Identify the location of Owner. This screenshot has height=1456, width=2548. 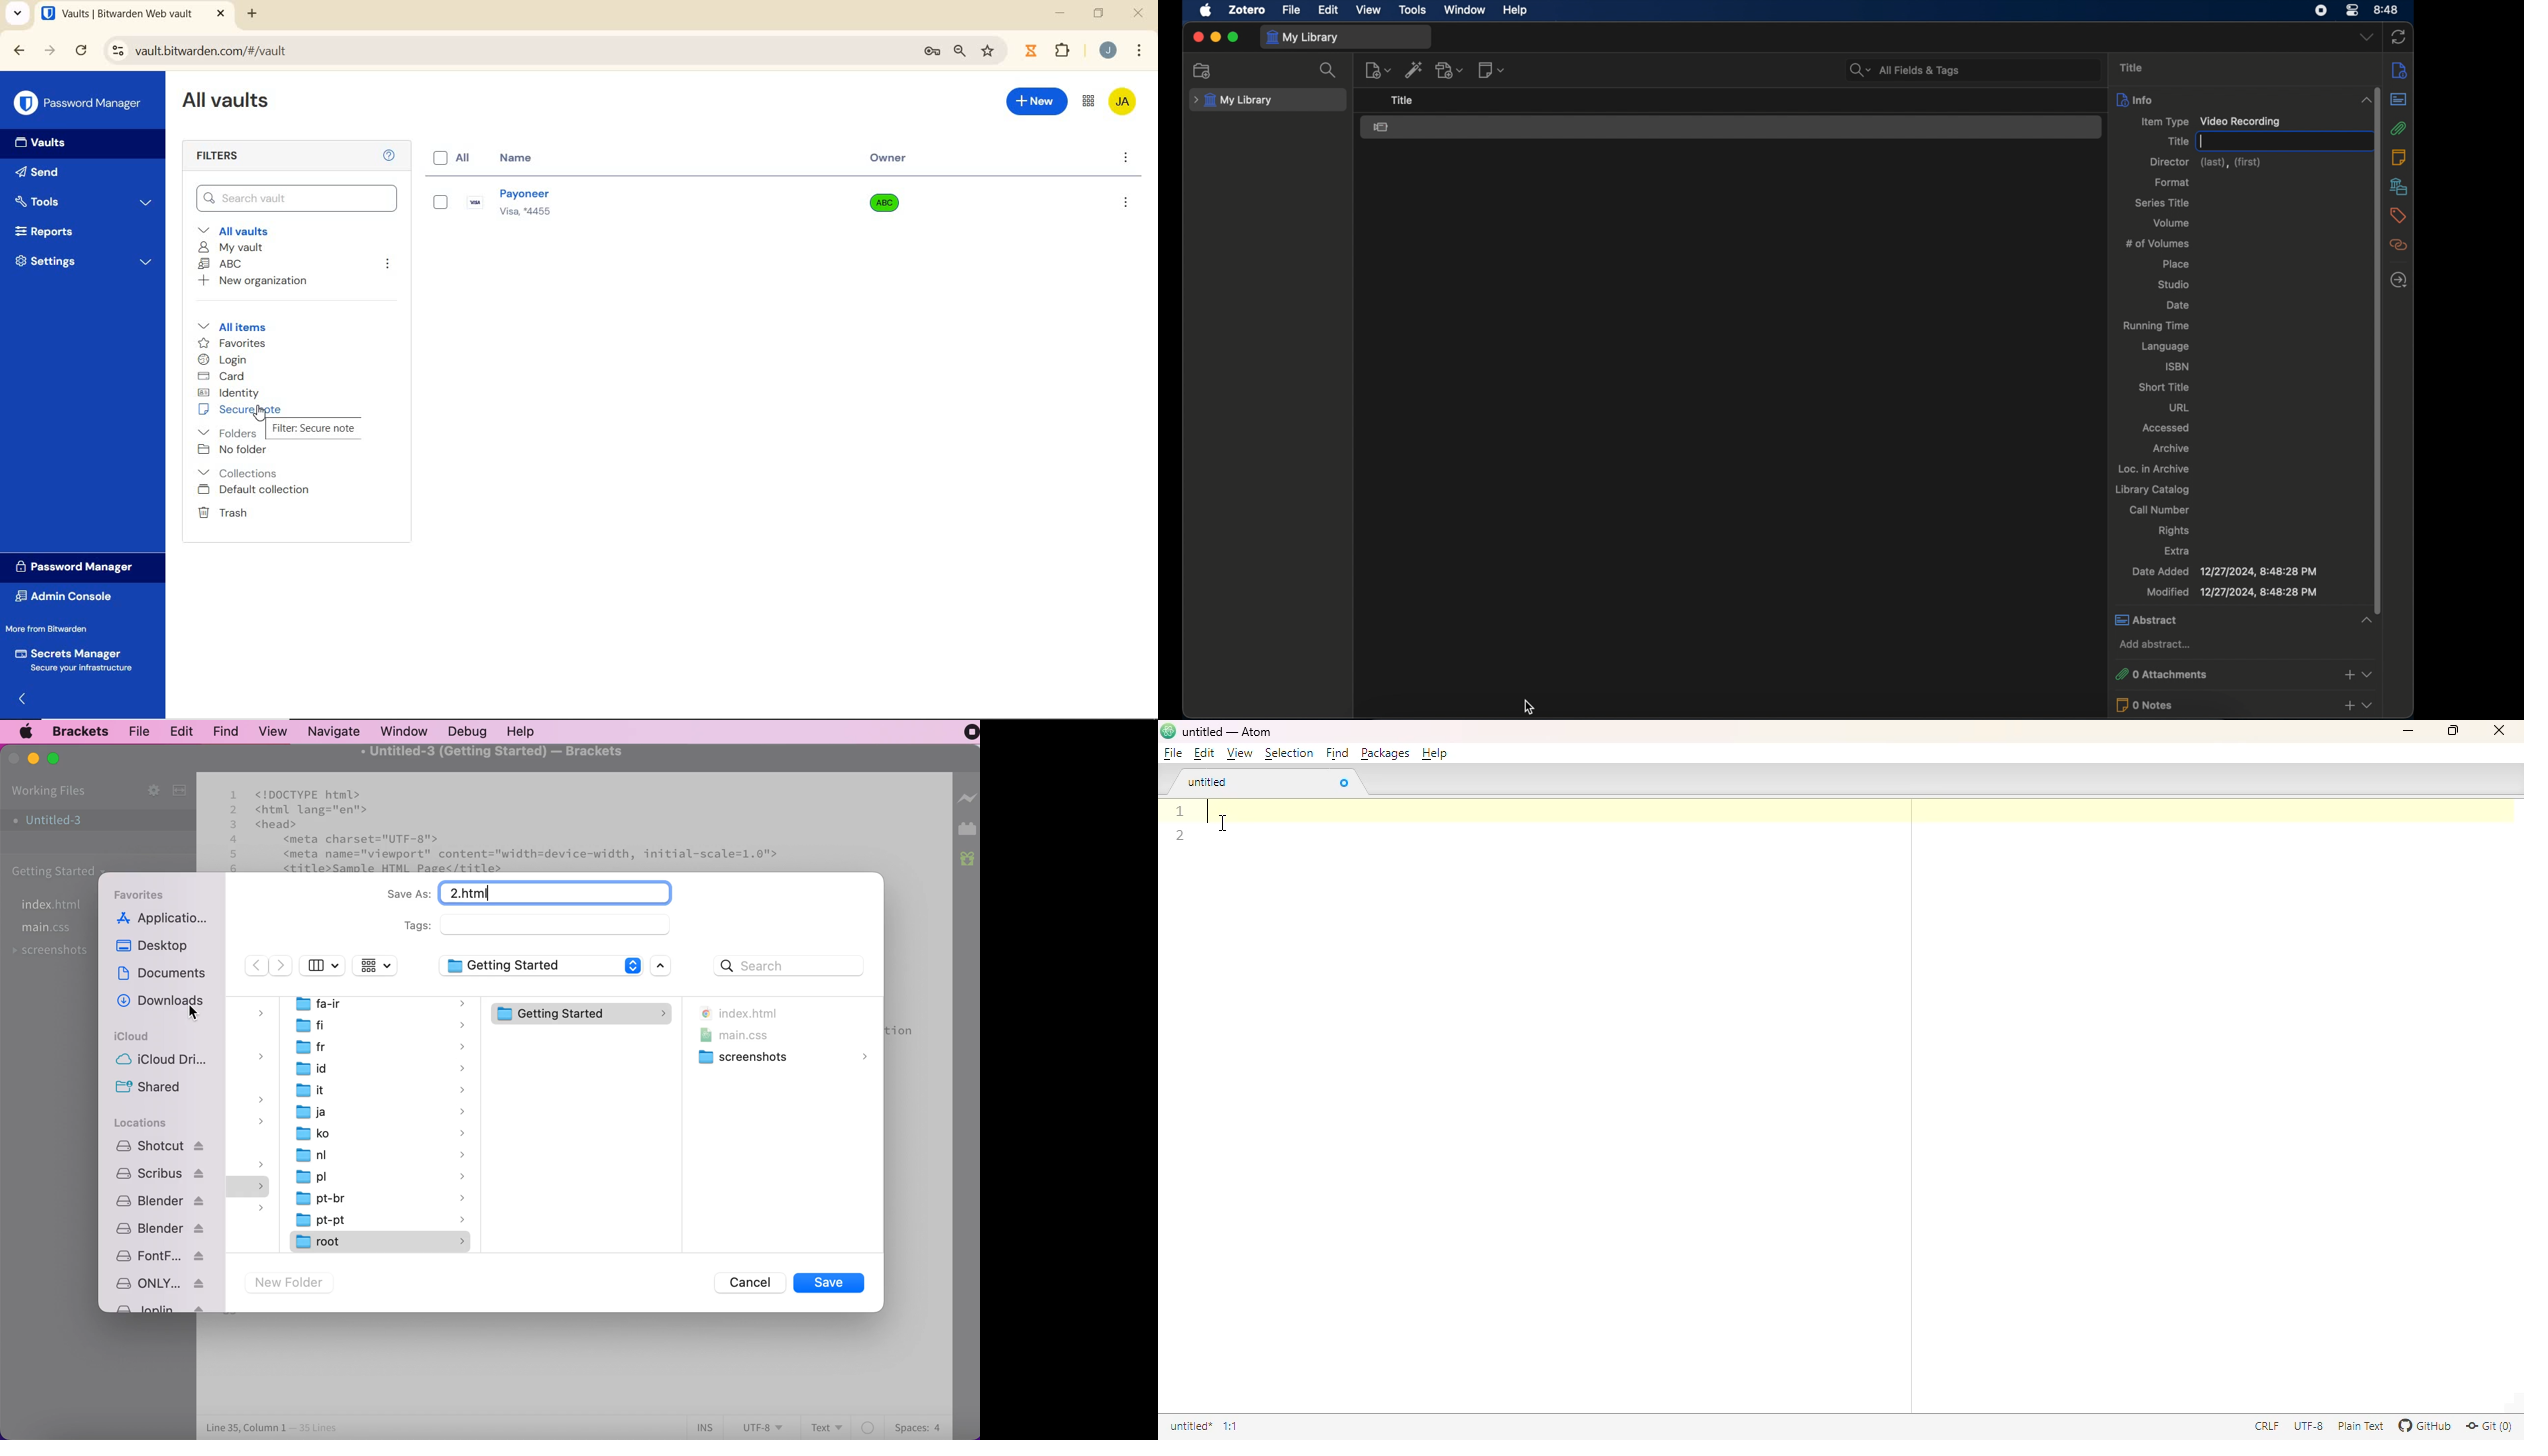
(891, 159).